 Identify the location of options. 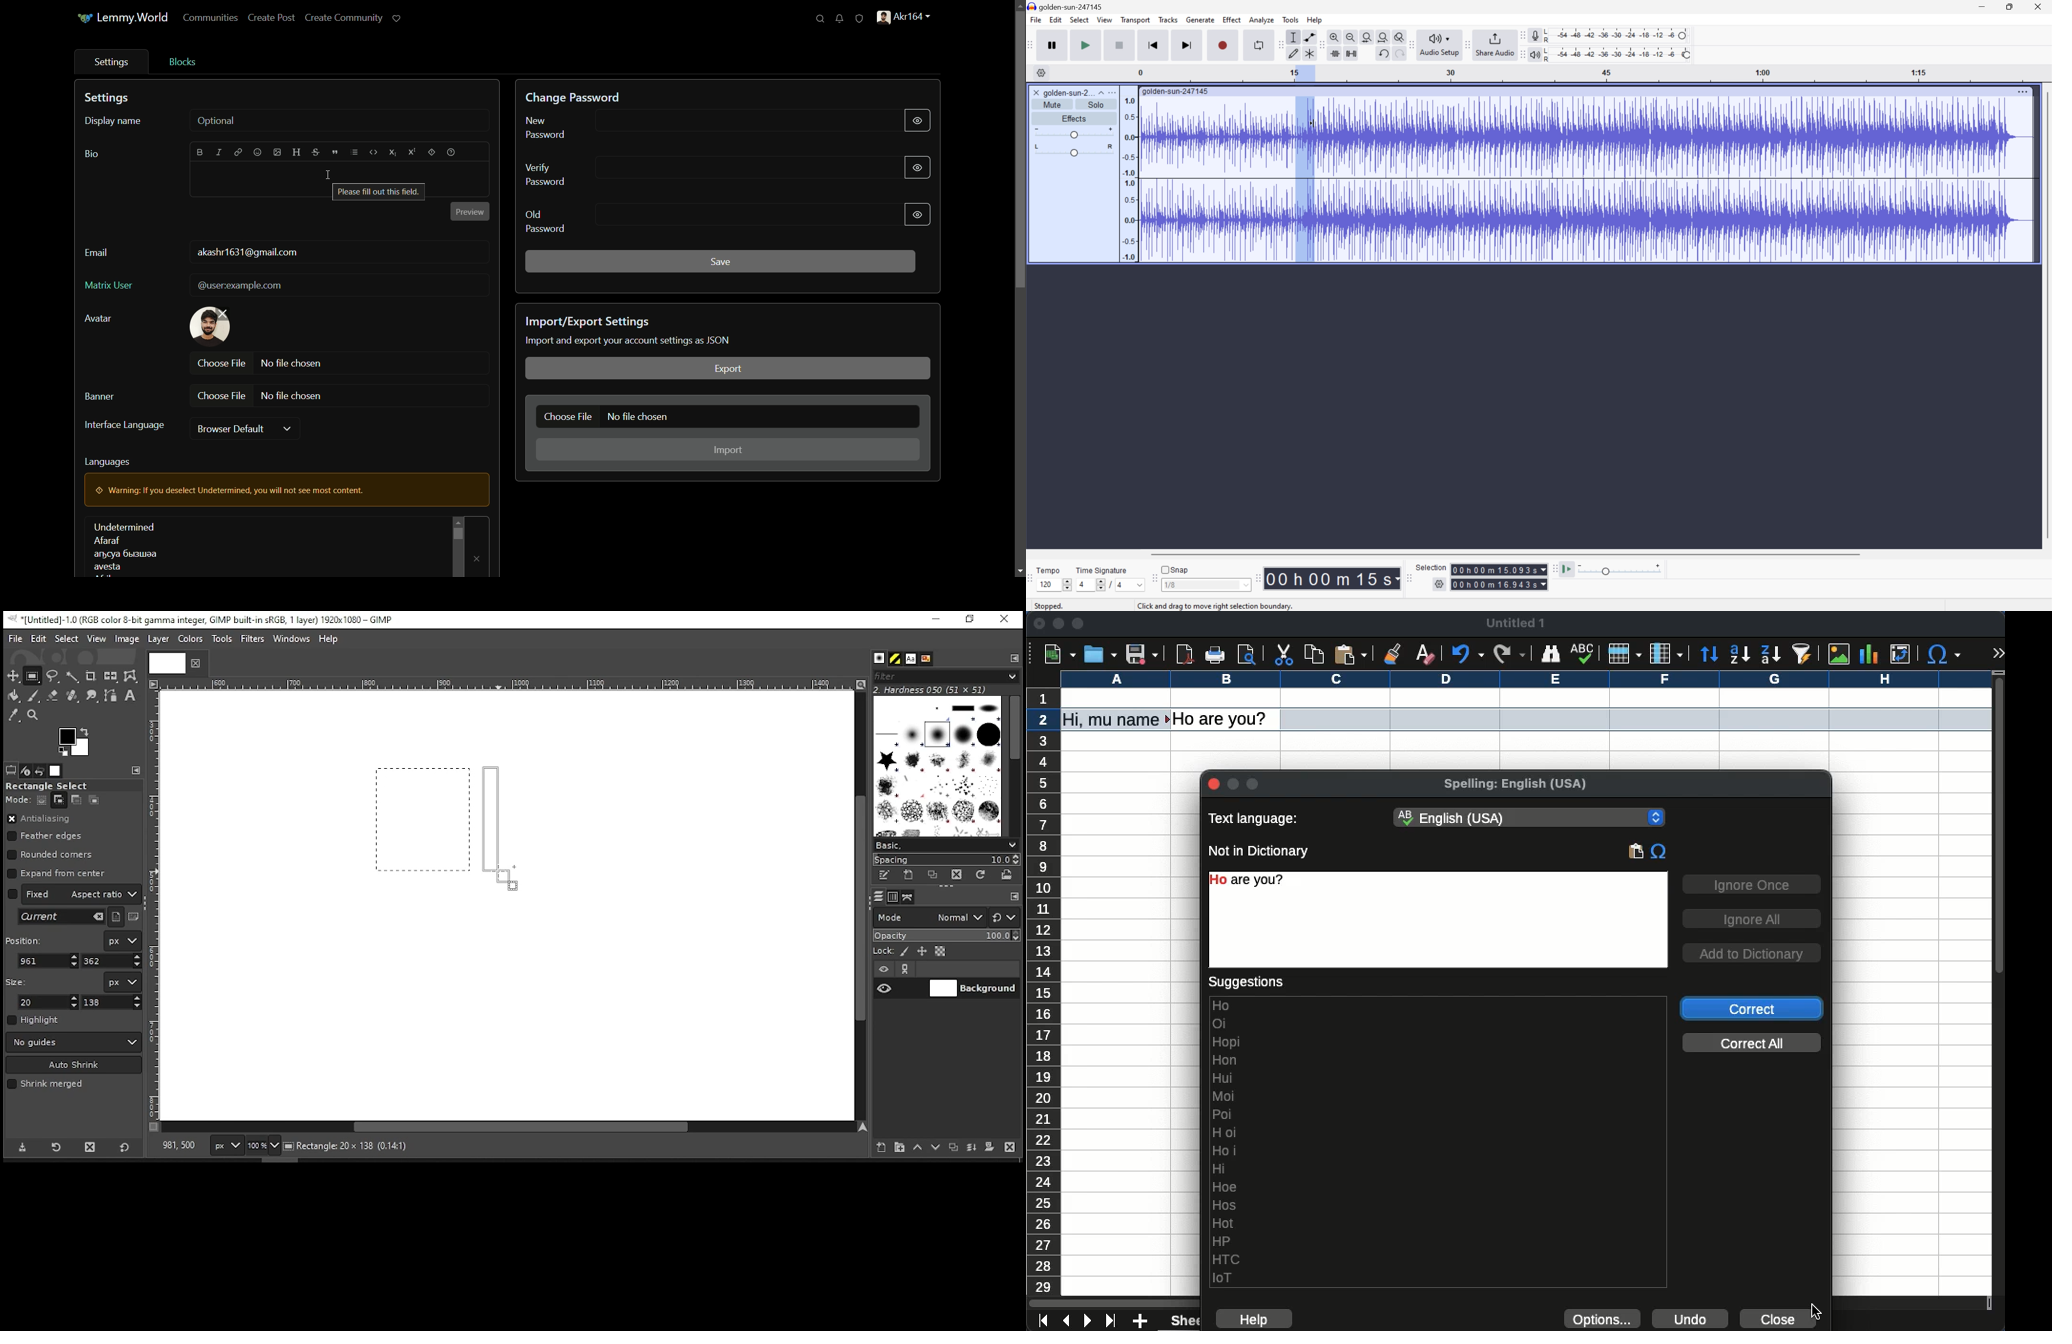
(1604, 1318).